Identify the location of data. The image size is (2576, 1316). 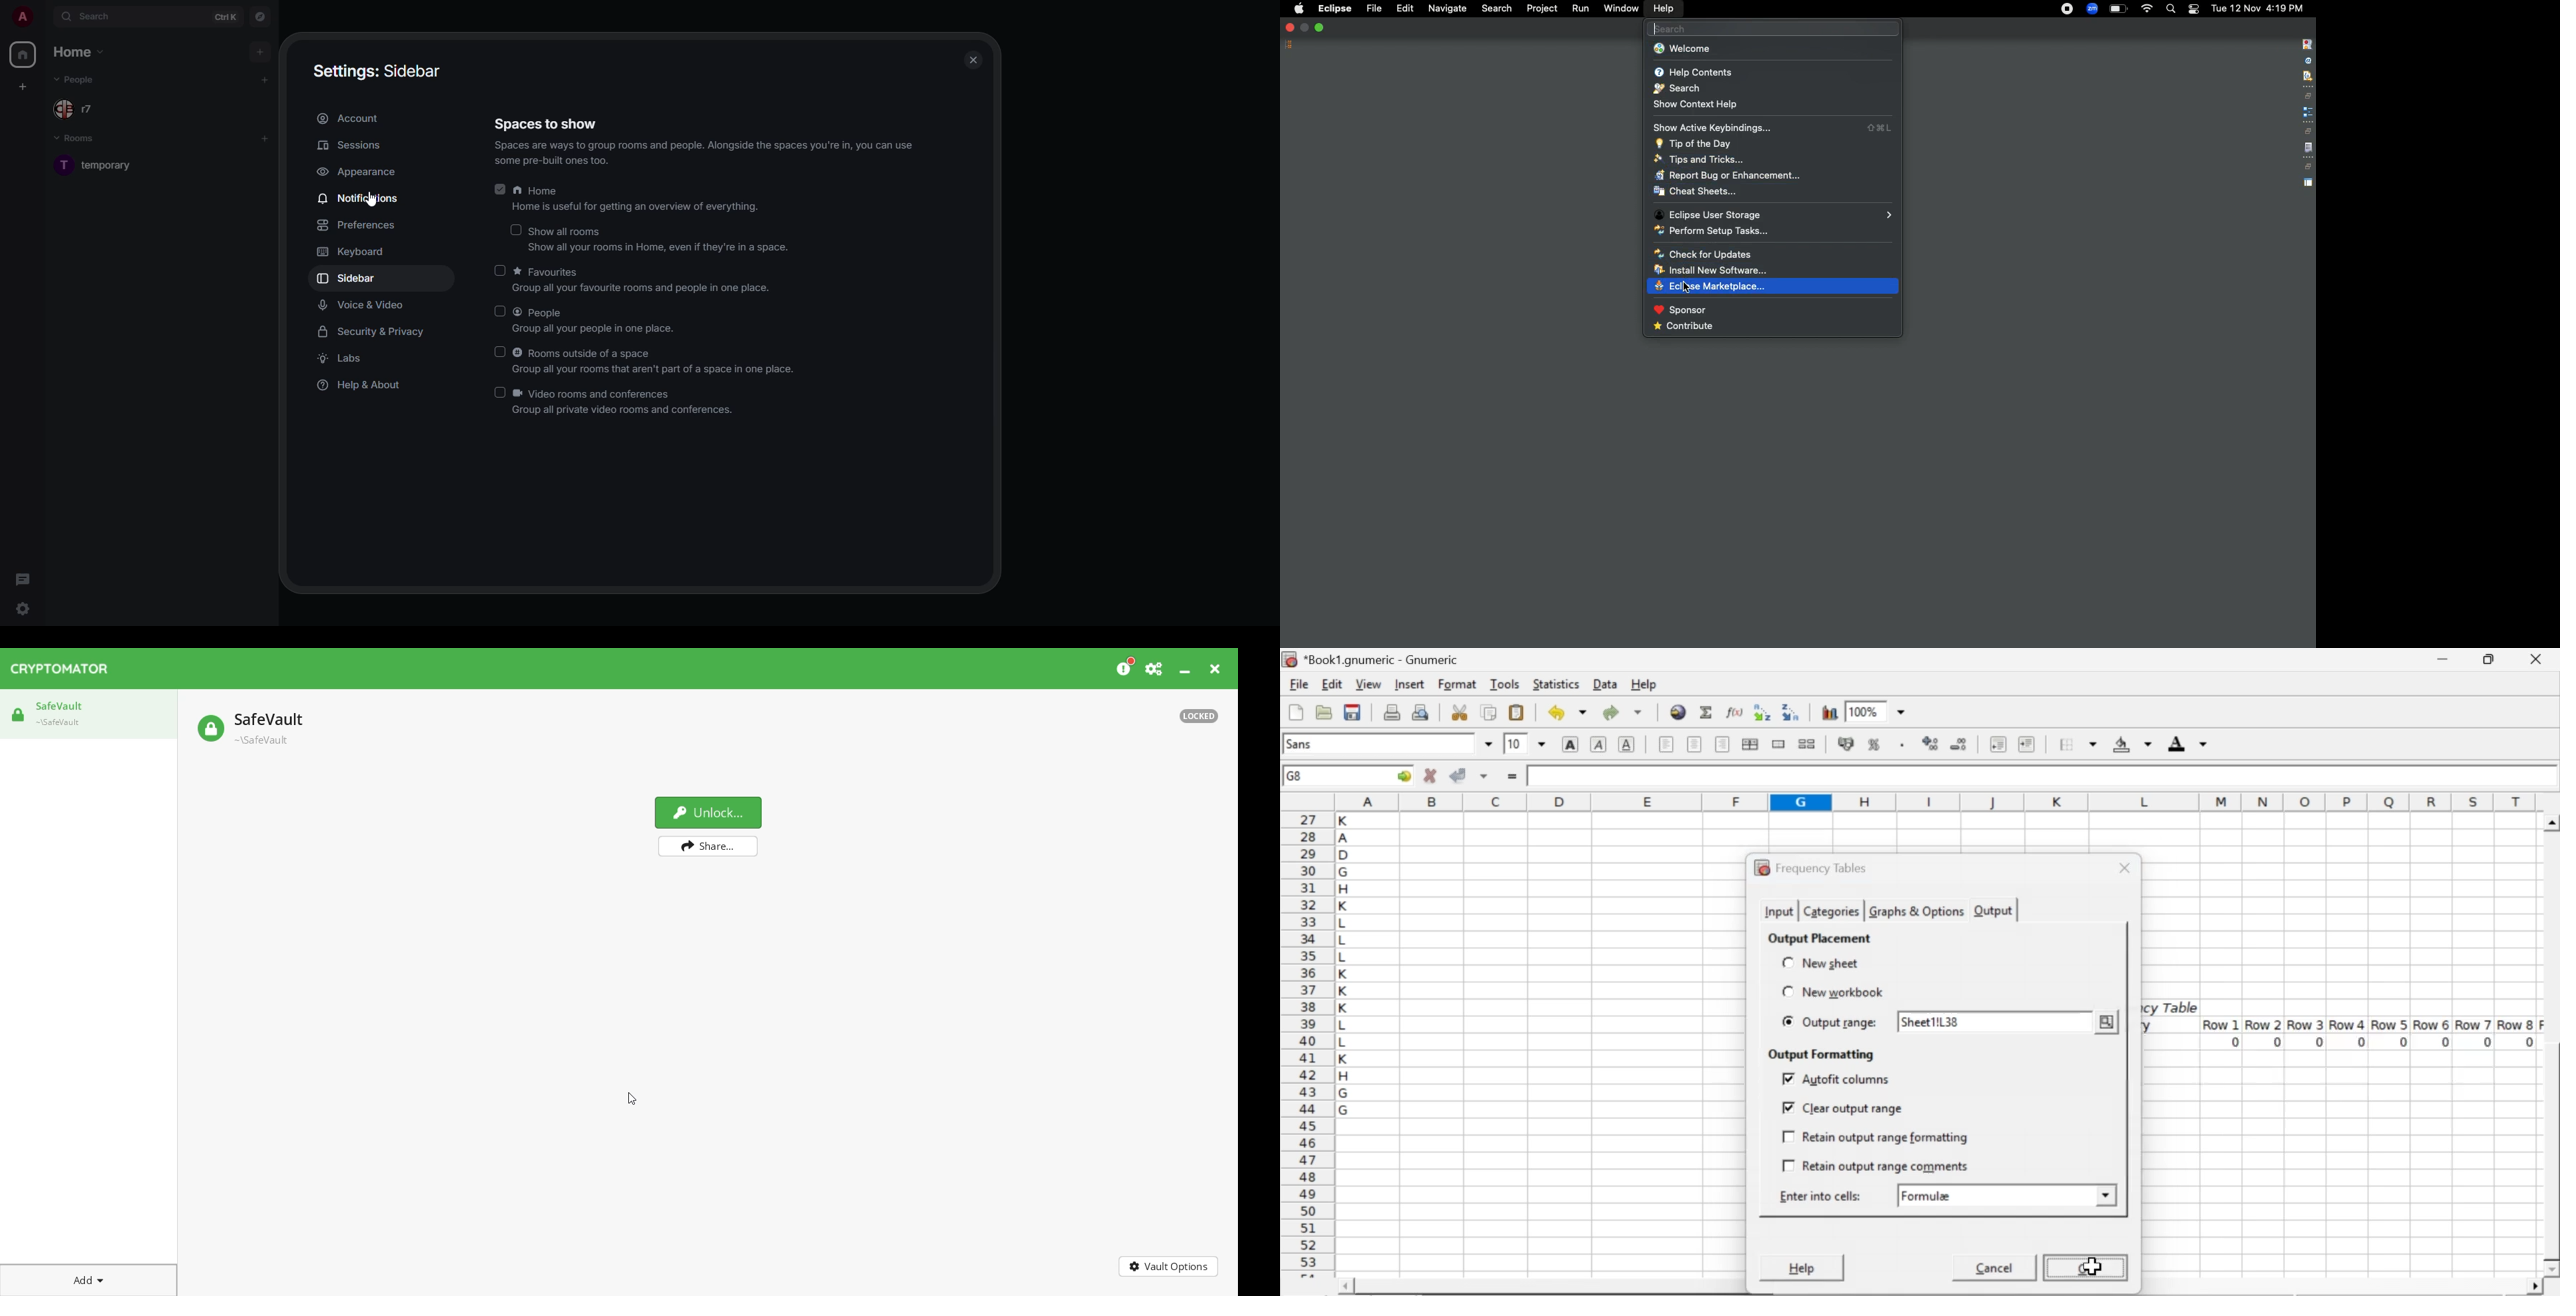
(1607, 683).